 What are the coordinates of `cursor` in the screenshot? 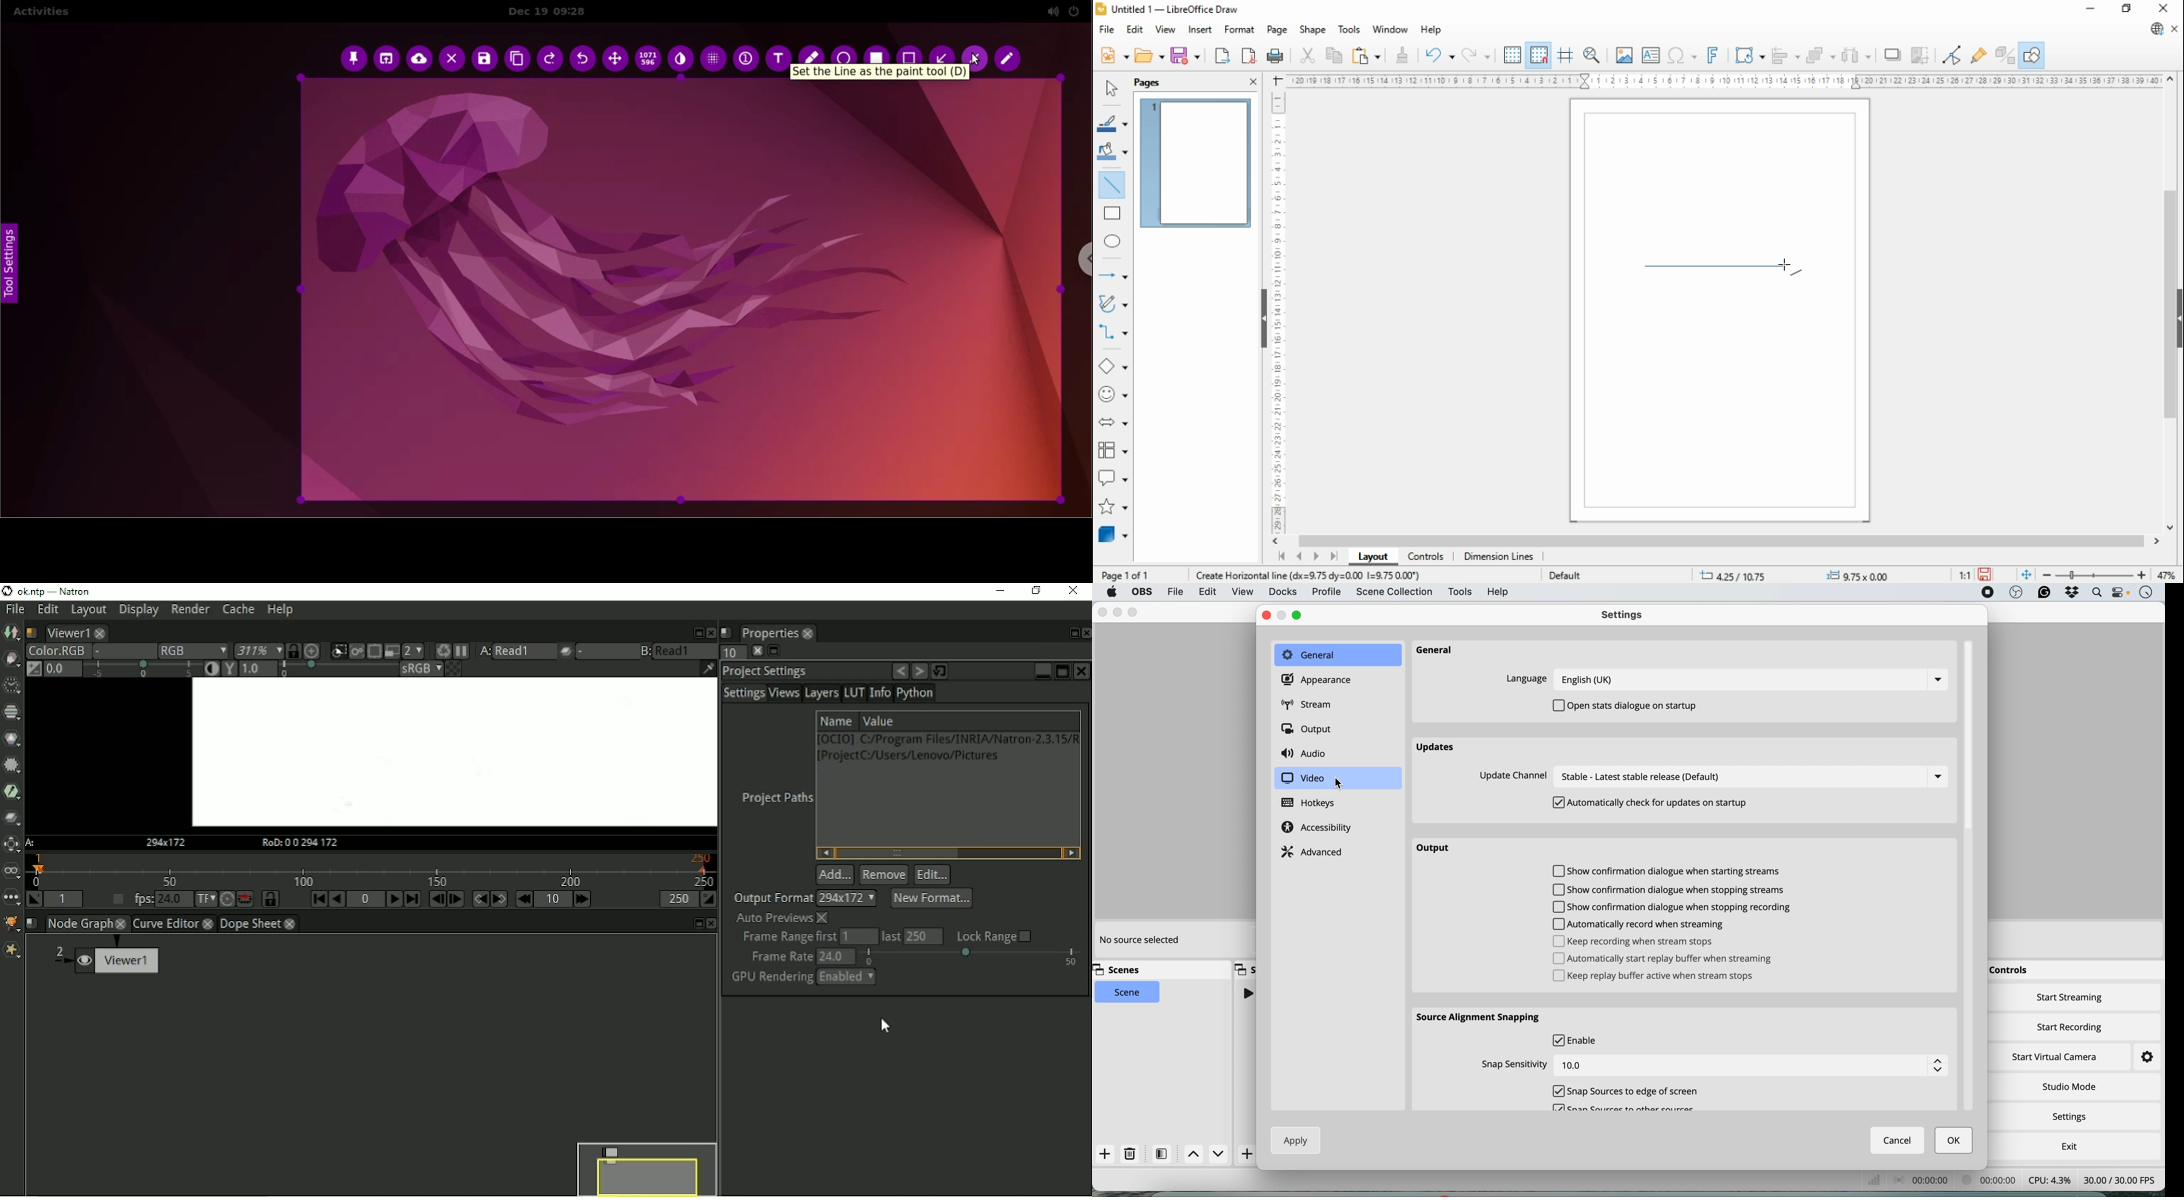 It's located at (978, 59).